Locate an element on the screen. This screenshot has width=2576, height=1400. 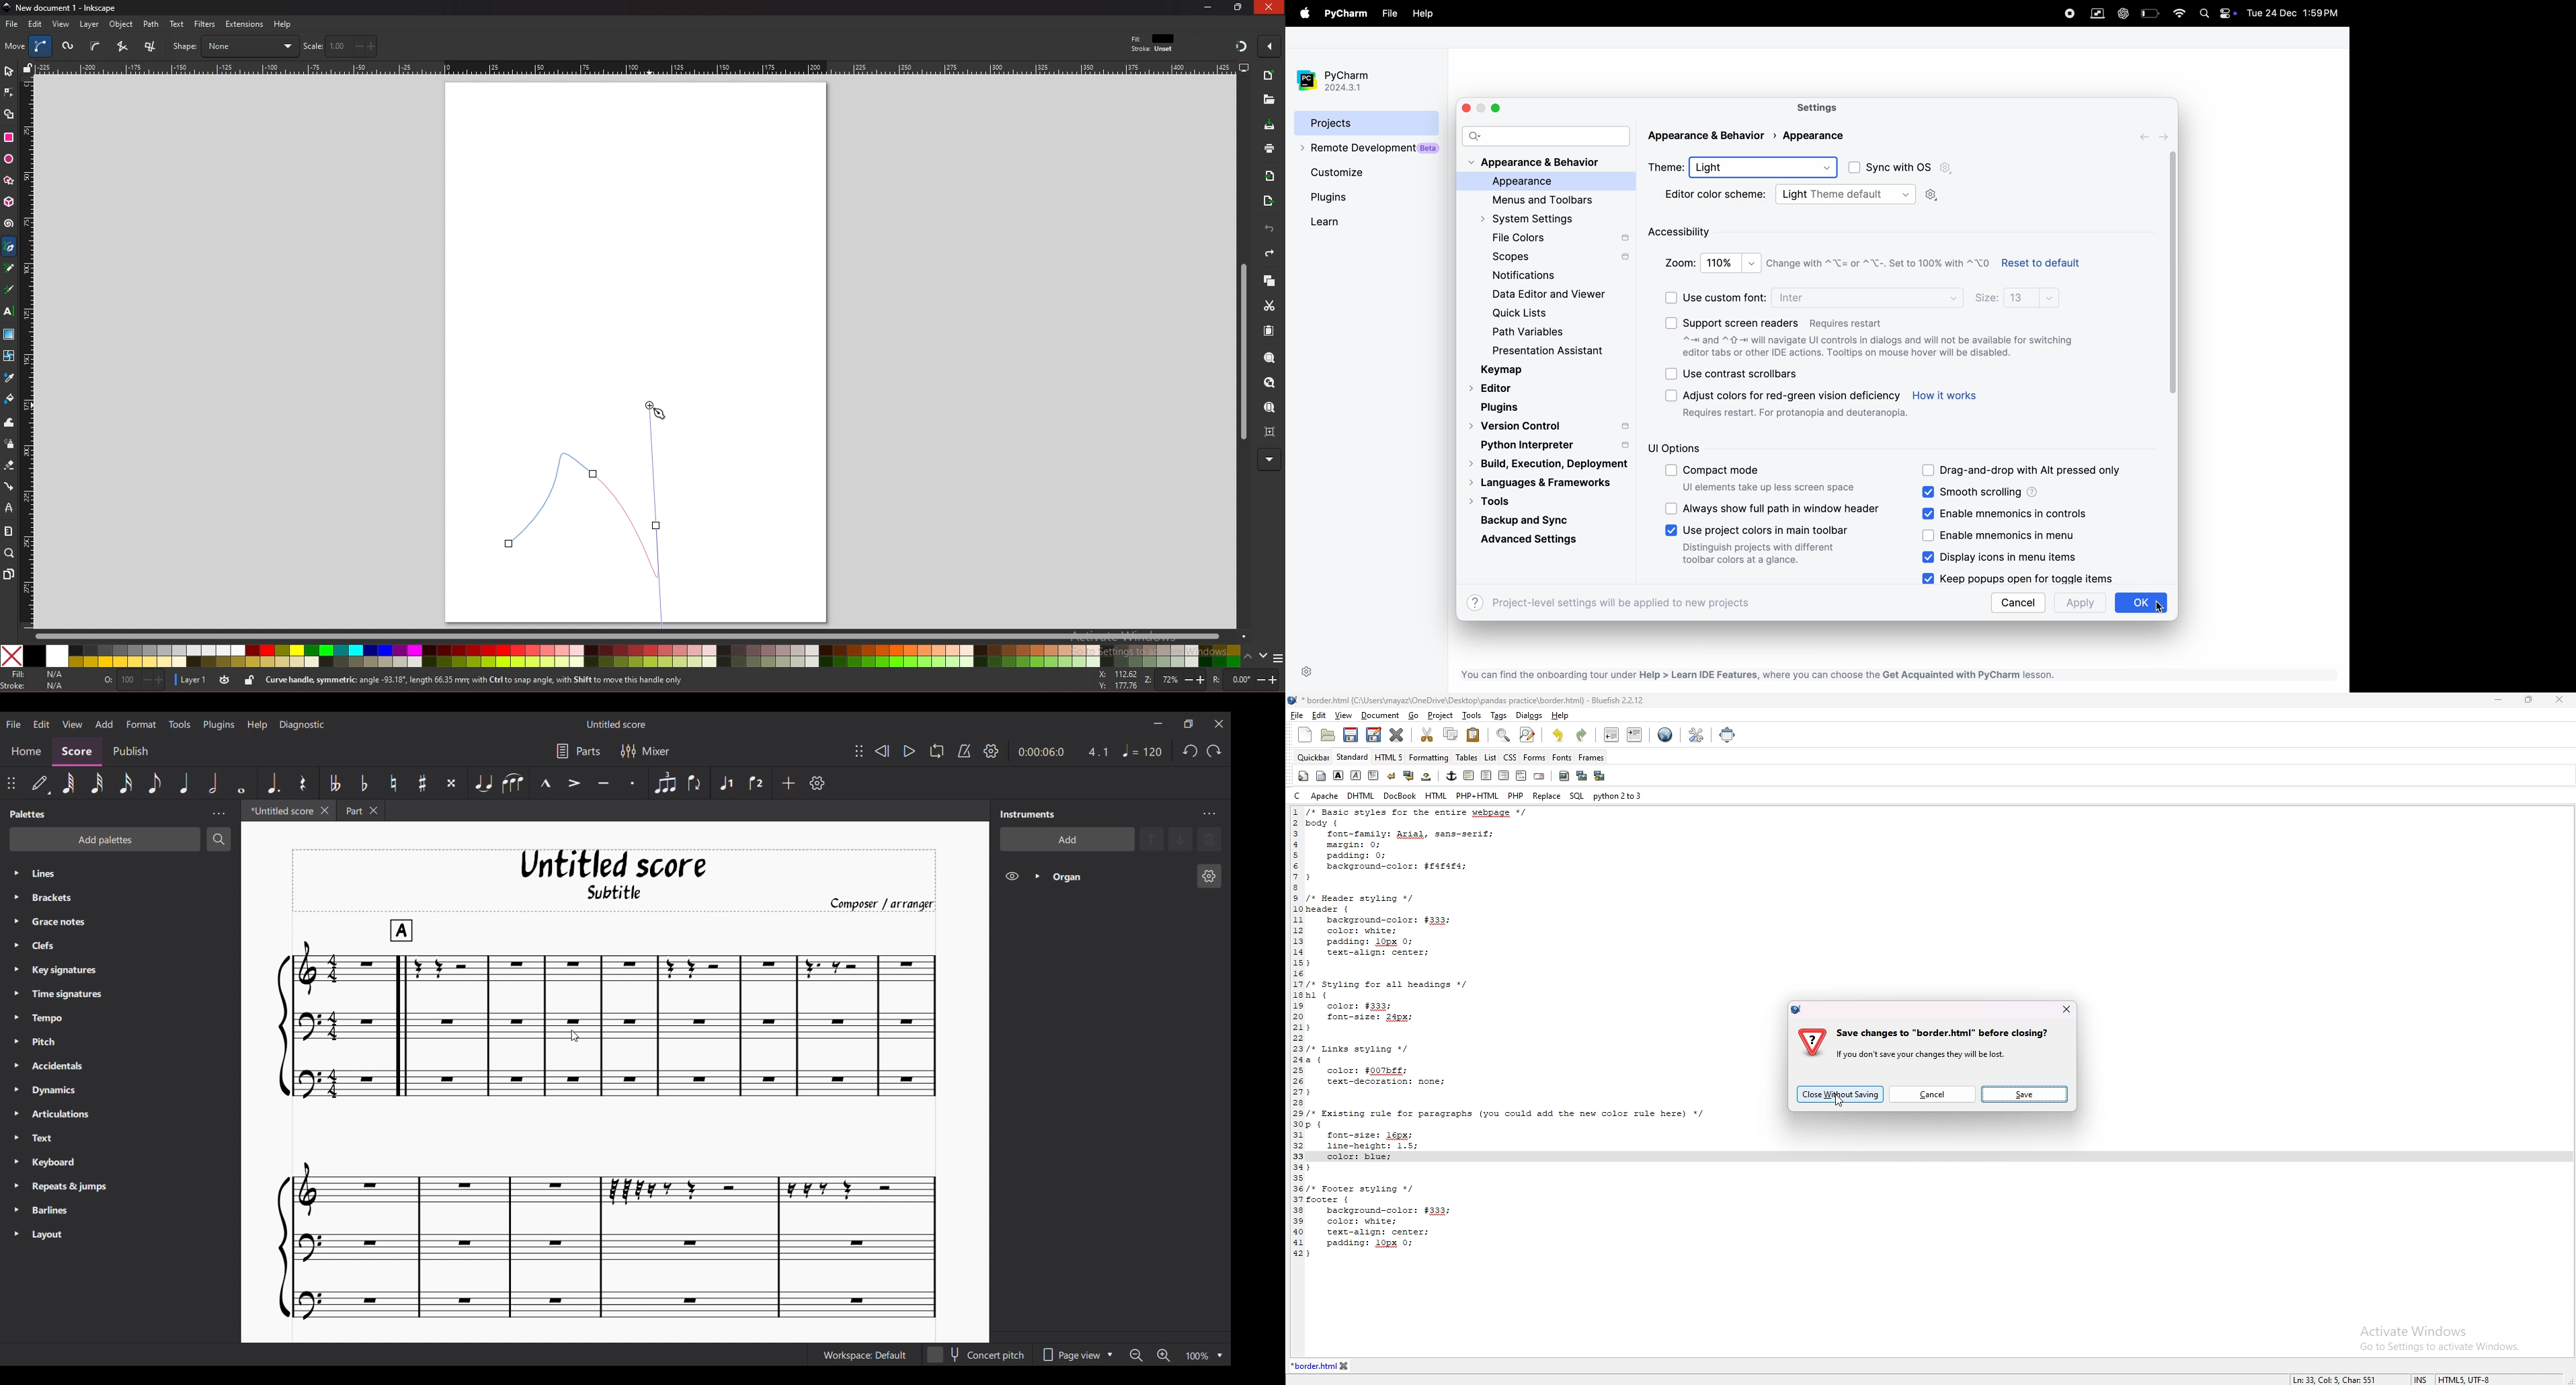
appearance is located at coordinates (1841, 136).